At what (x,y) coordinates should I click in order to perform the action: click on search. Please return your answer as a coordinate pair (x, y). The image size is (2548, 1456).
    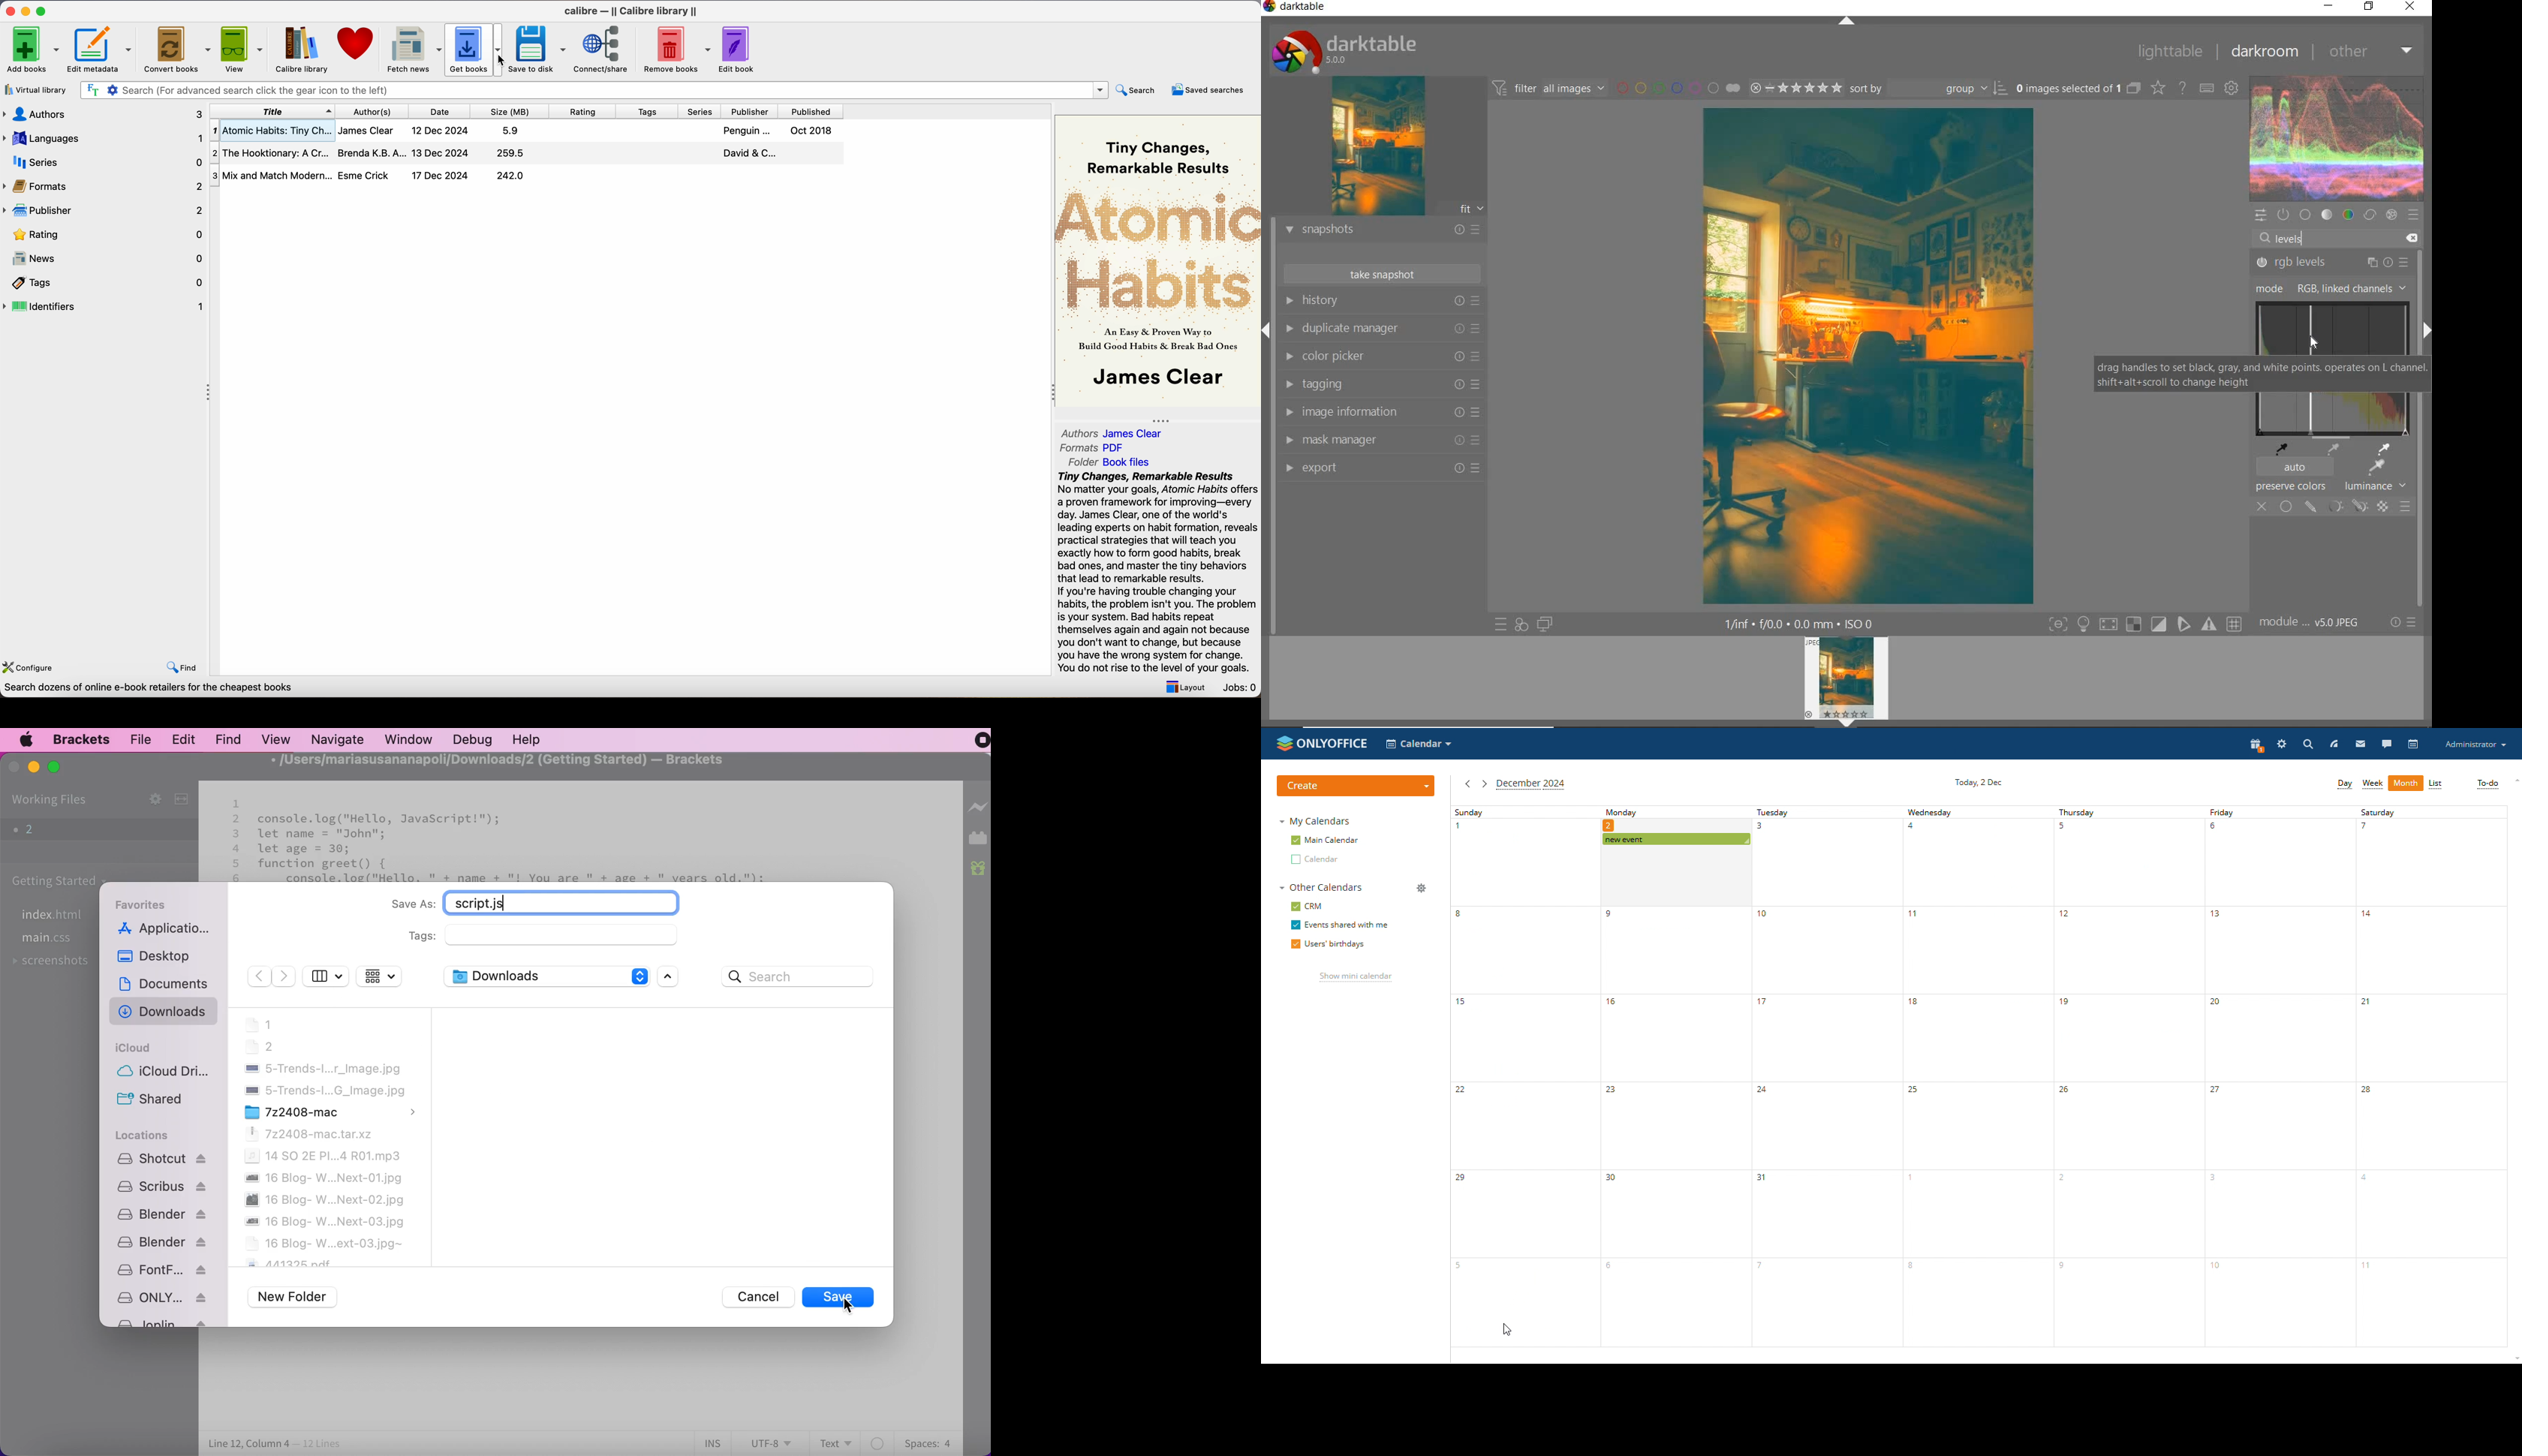
    Looking at the image, I should click on (2309, 744).